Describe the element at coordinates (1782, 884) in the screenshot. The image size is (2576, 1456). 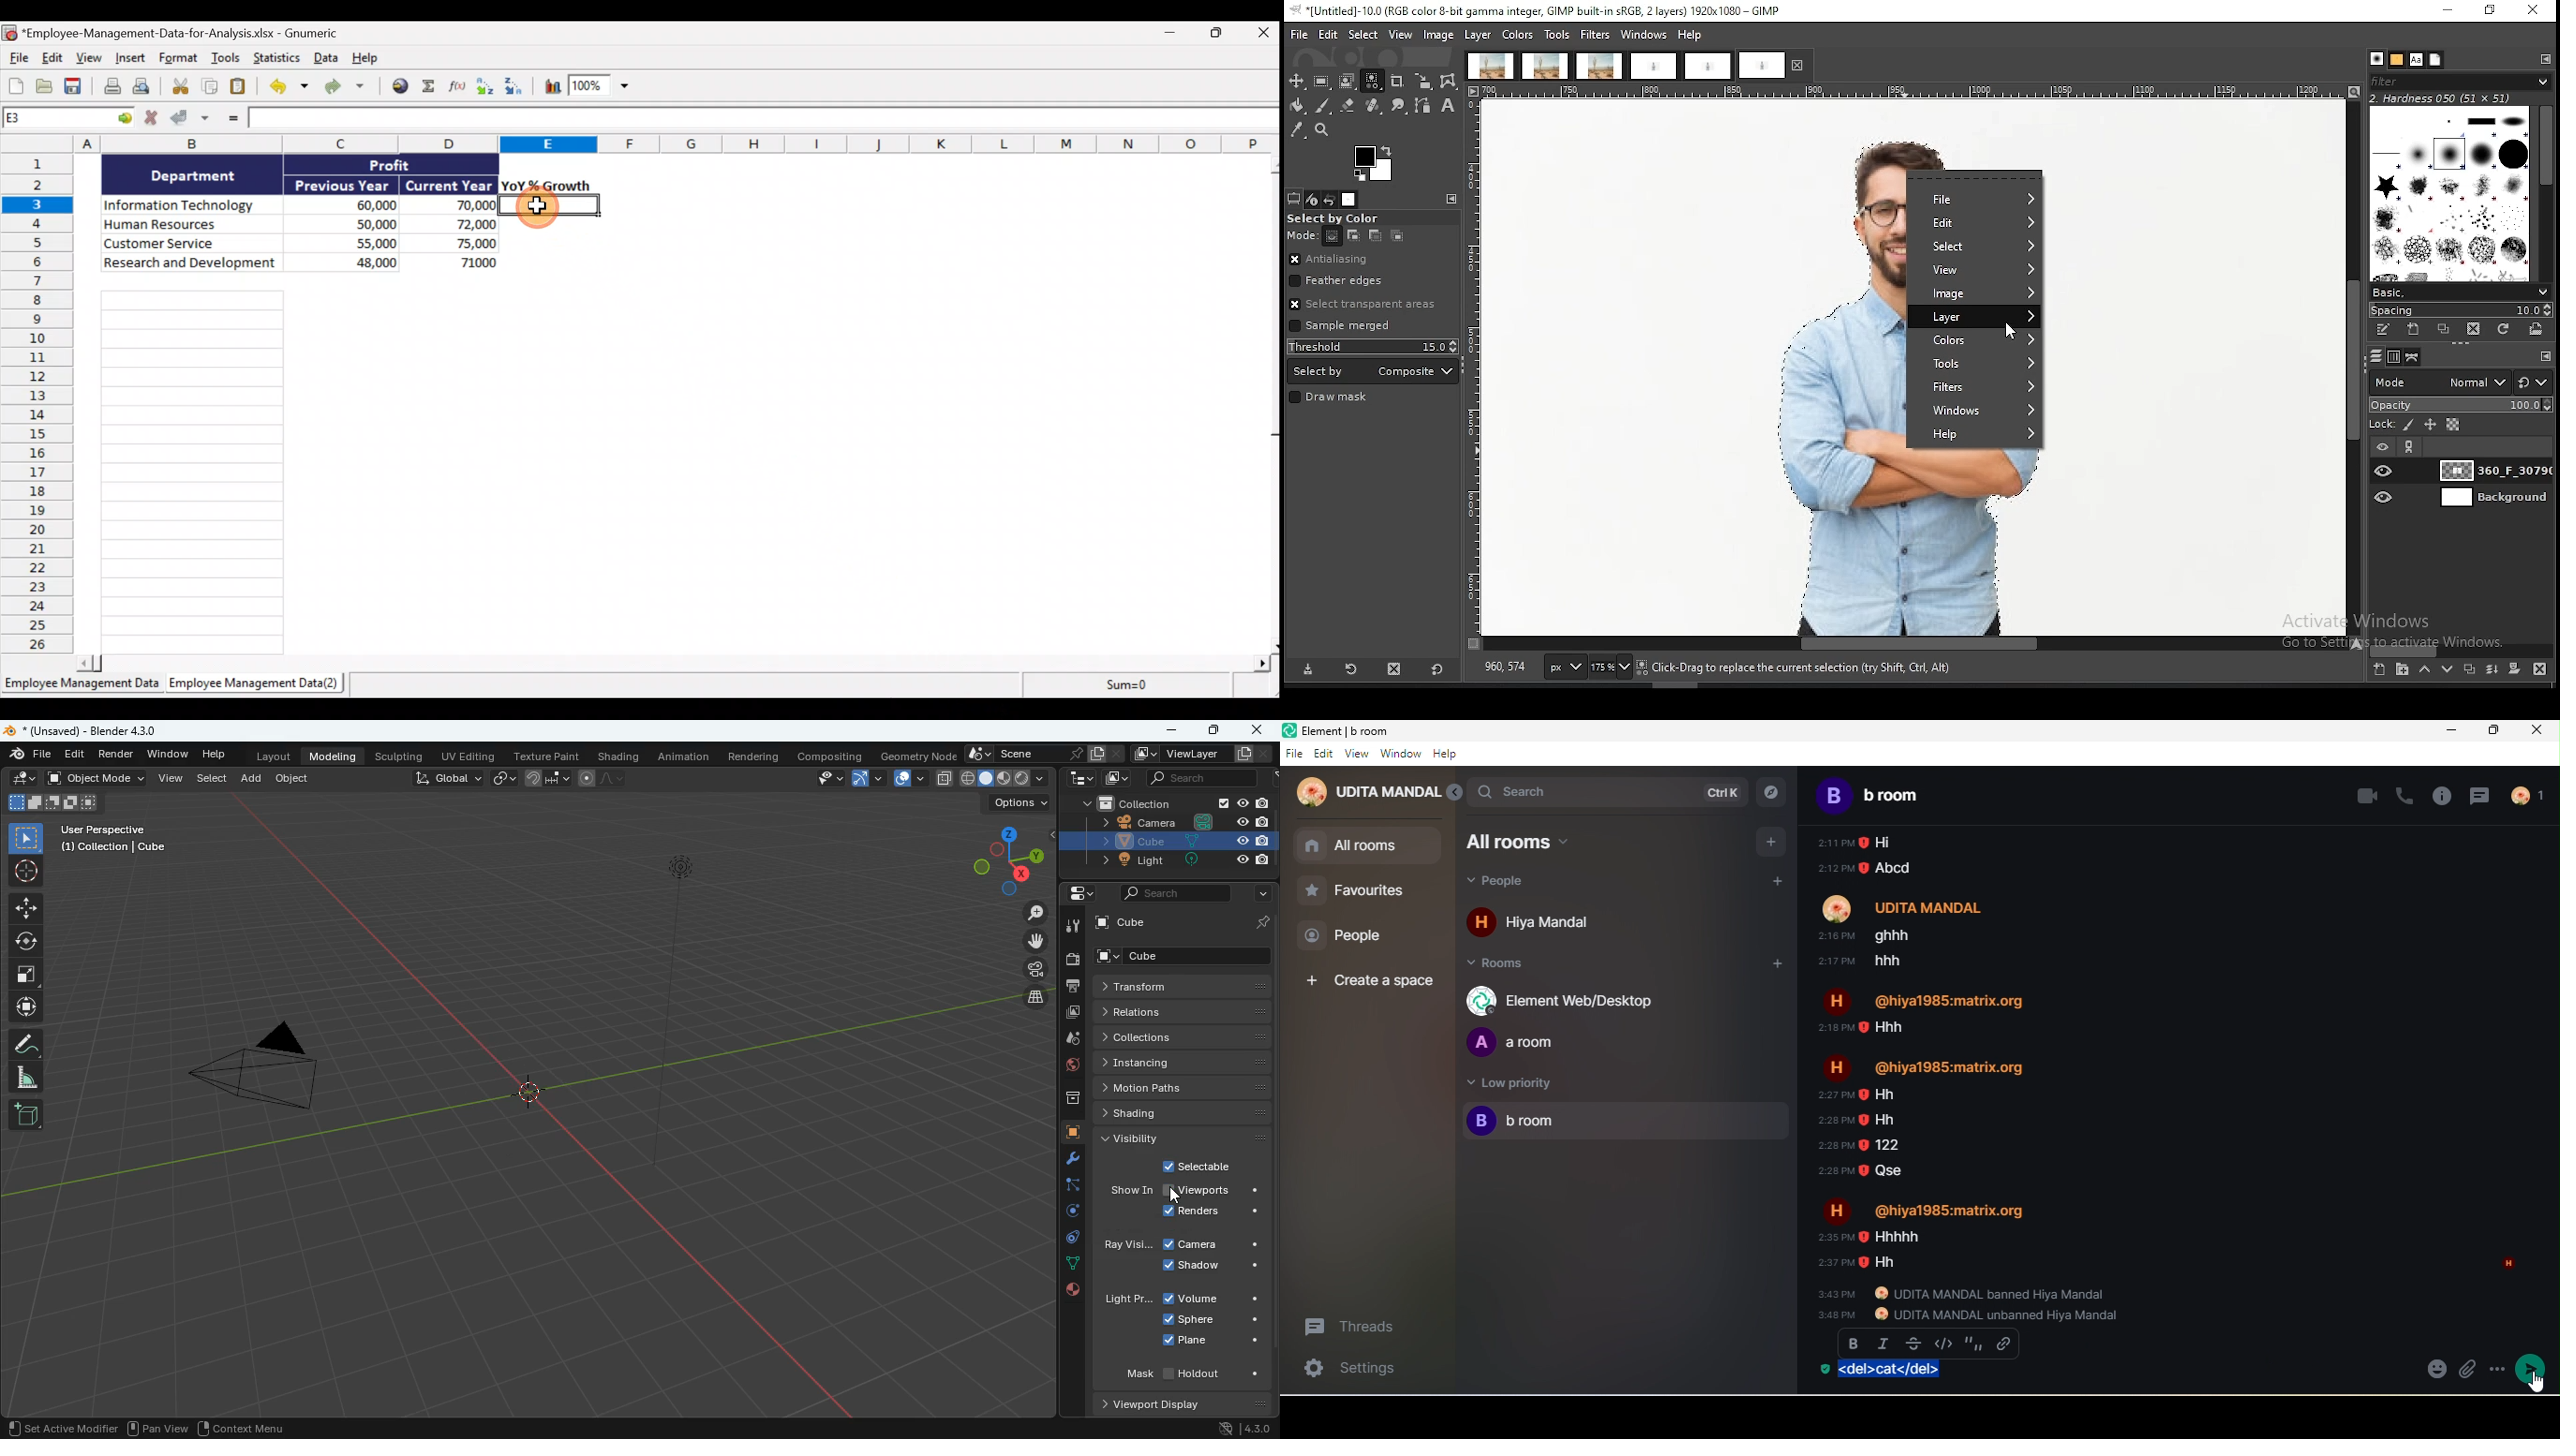
I see `add people` at that location.